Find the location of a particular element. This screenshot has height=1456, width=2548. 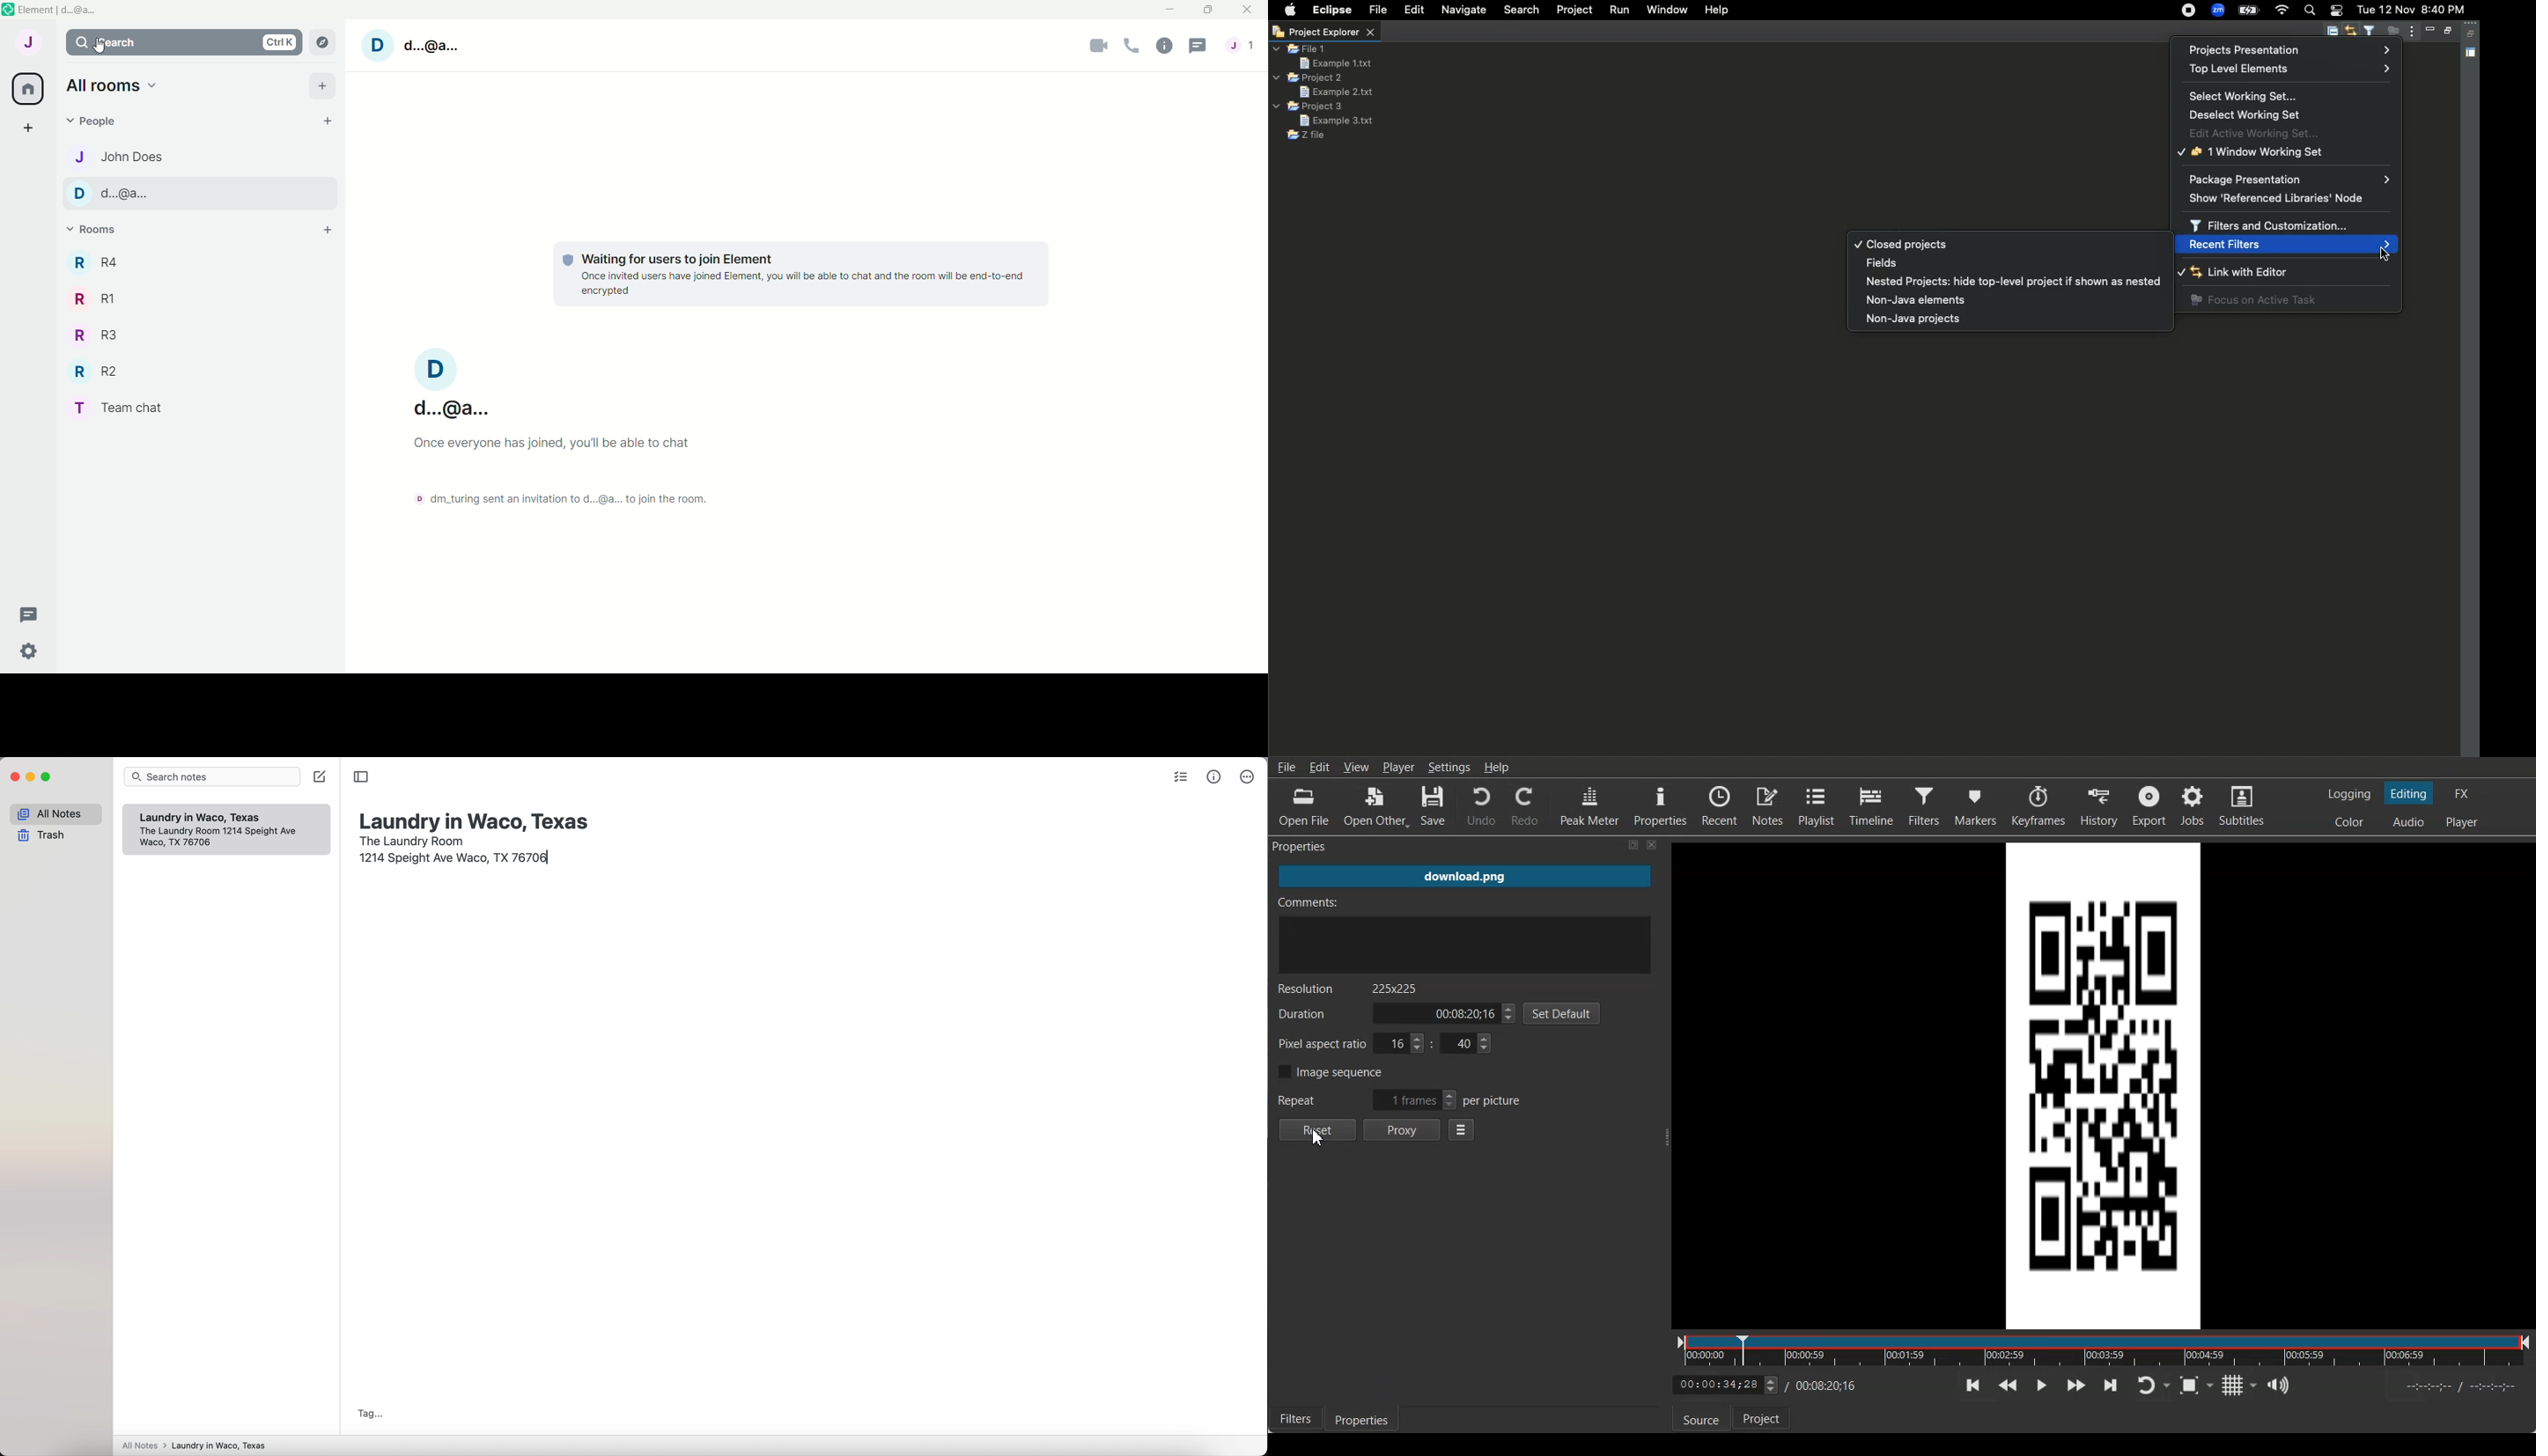

add is located at coordinates (324, 232).